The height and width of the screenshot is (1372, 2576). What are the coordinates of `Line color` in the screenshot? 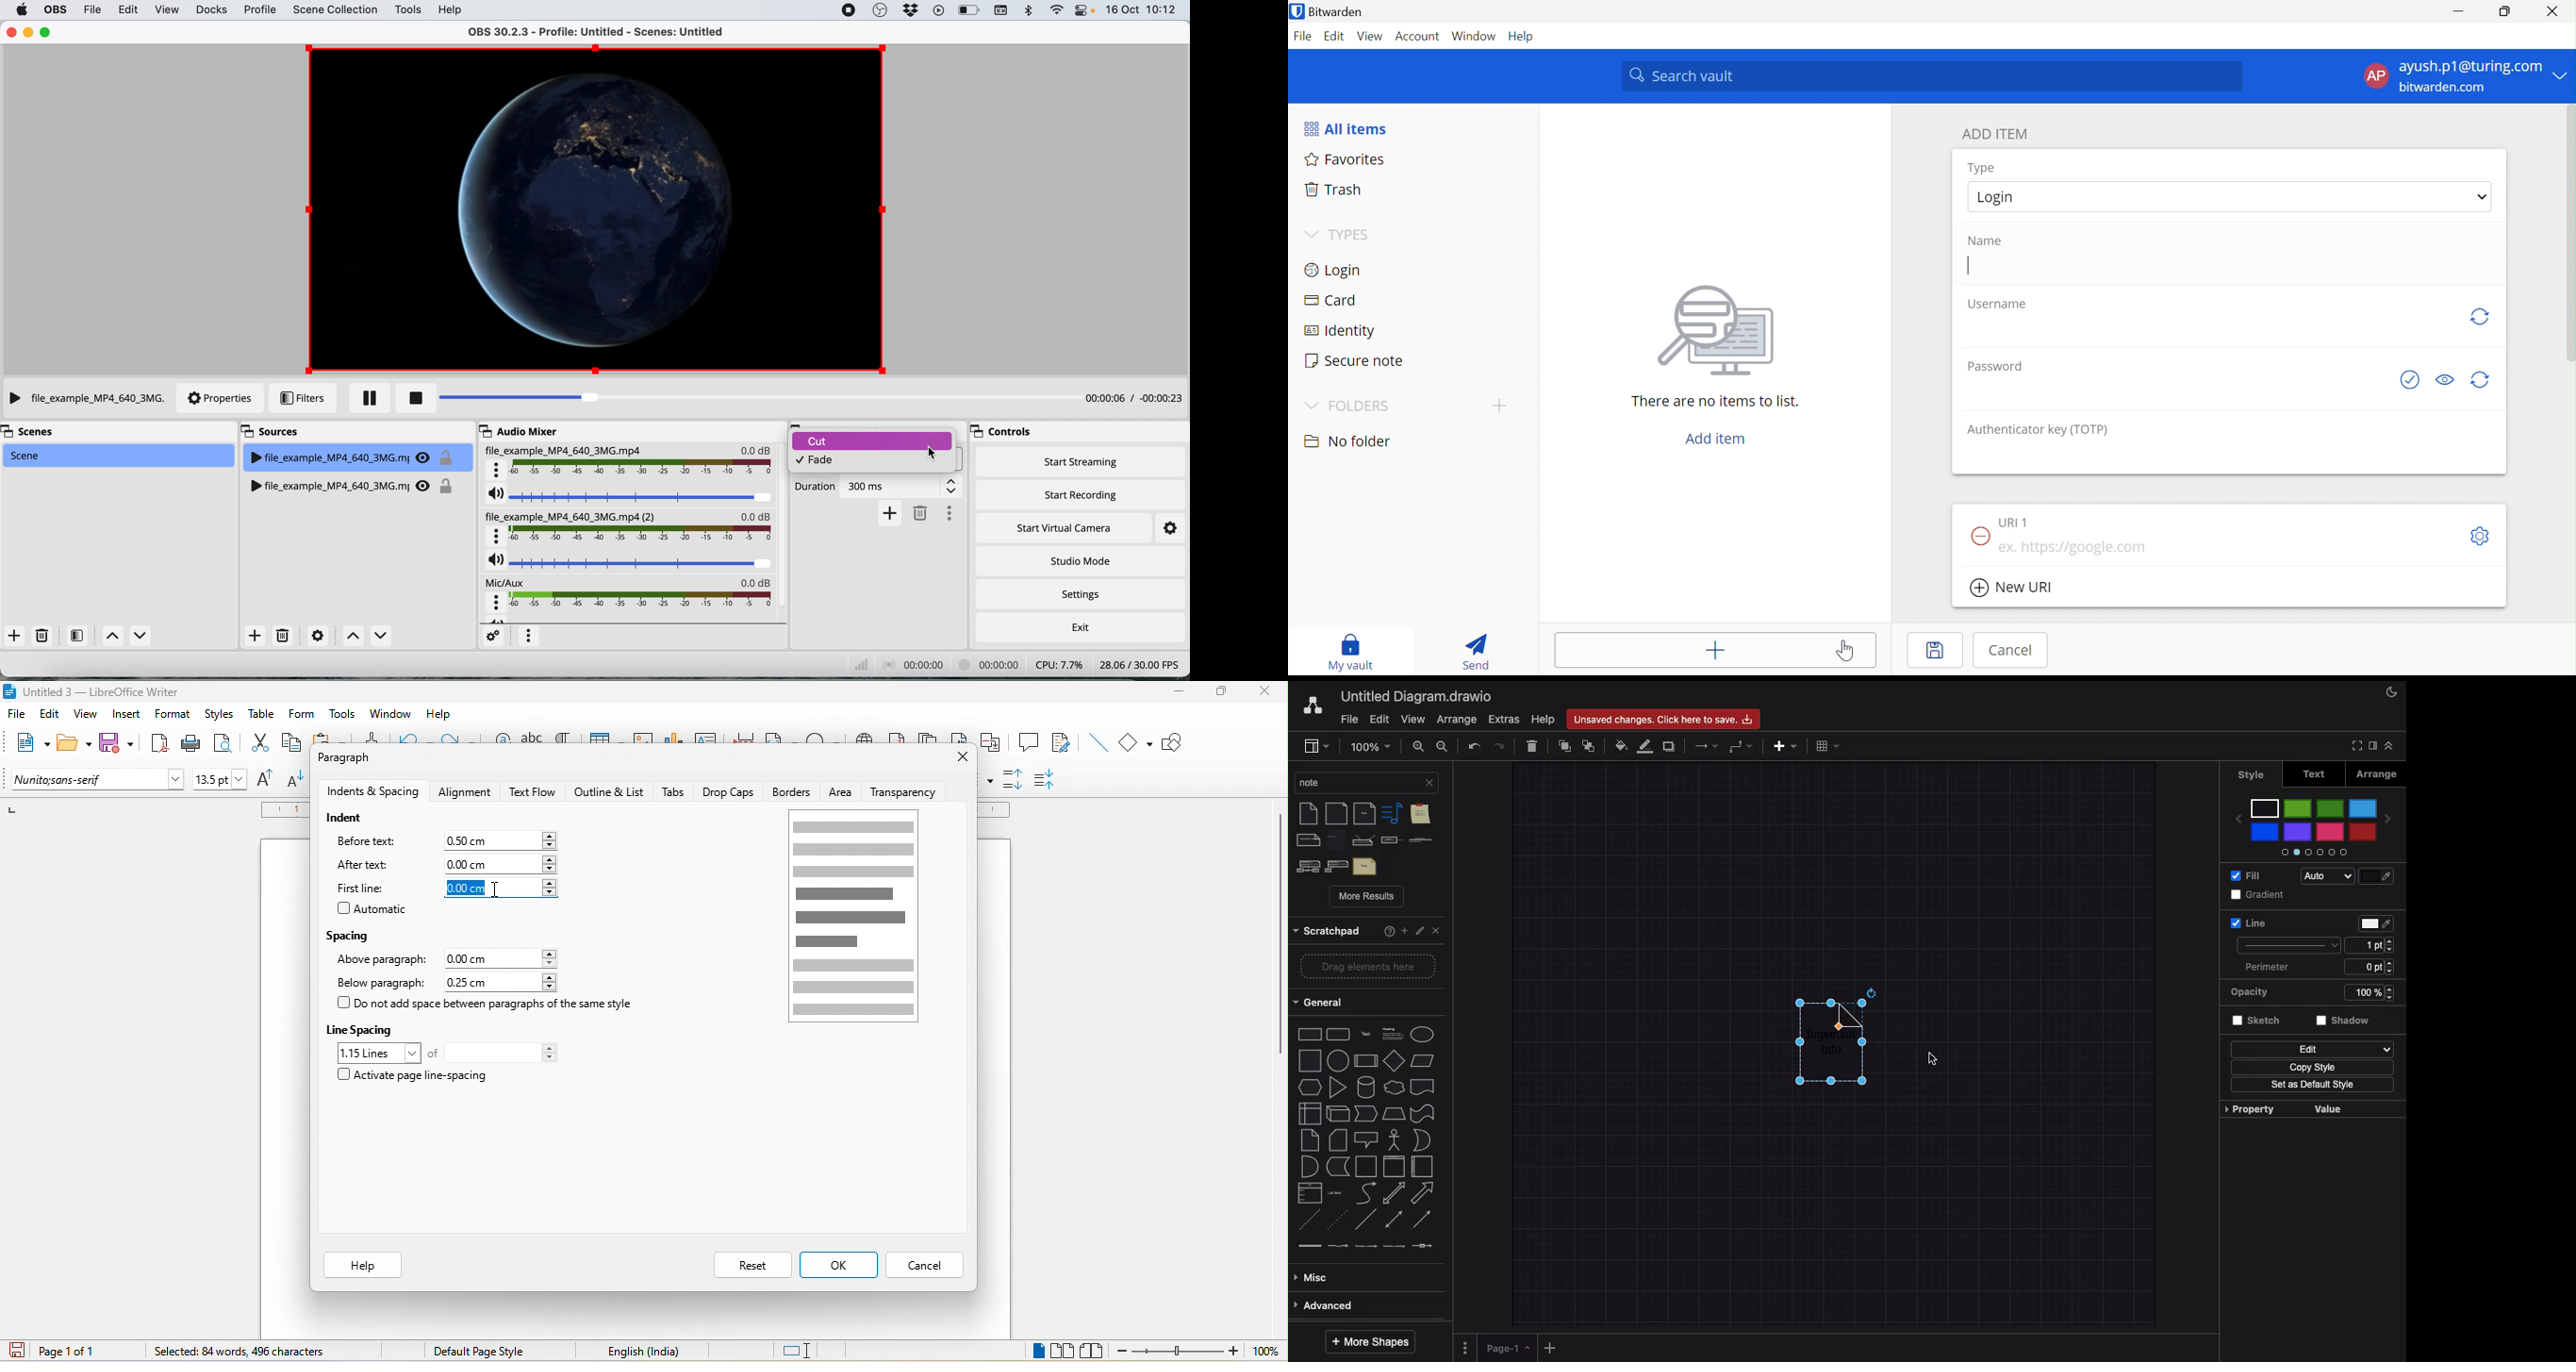 It's located at (1645, 746).